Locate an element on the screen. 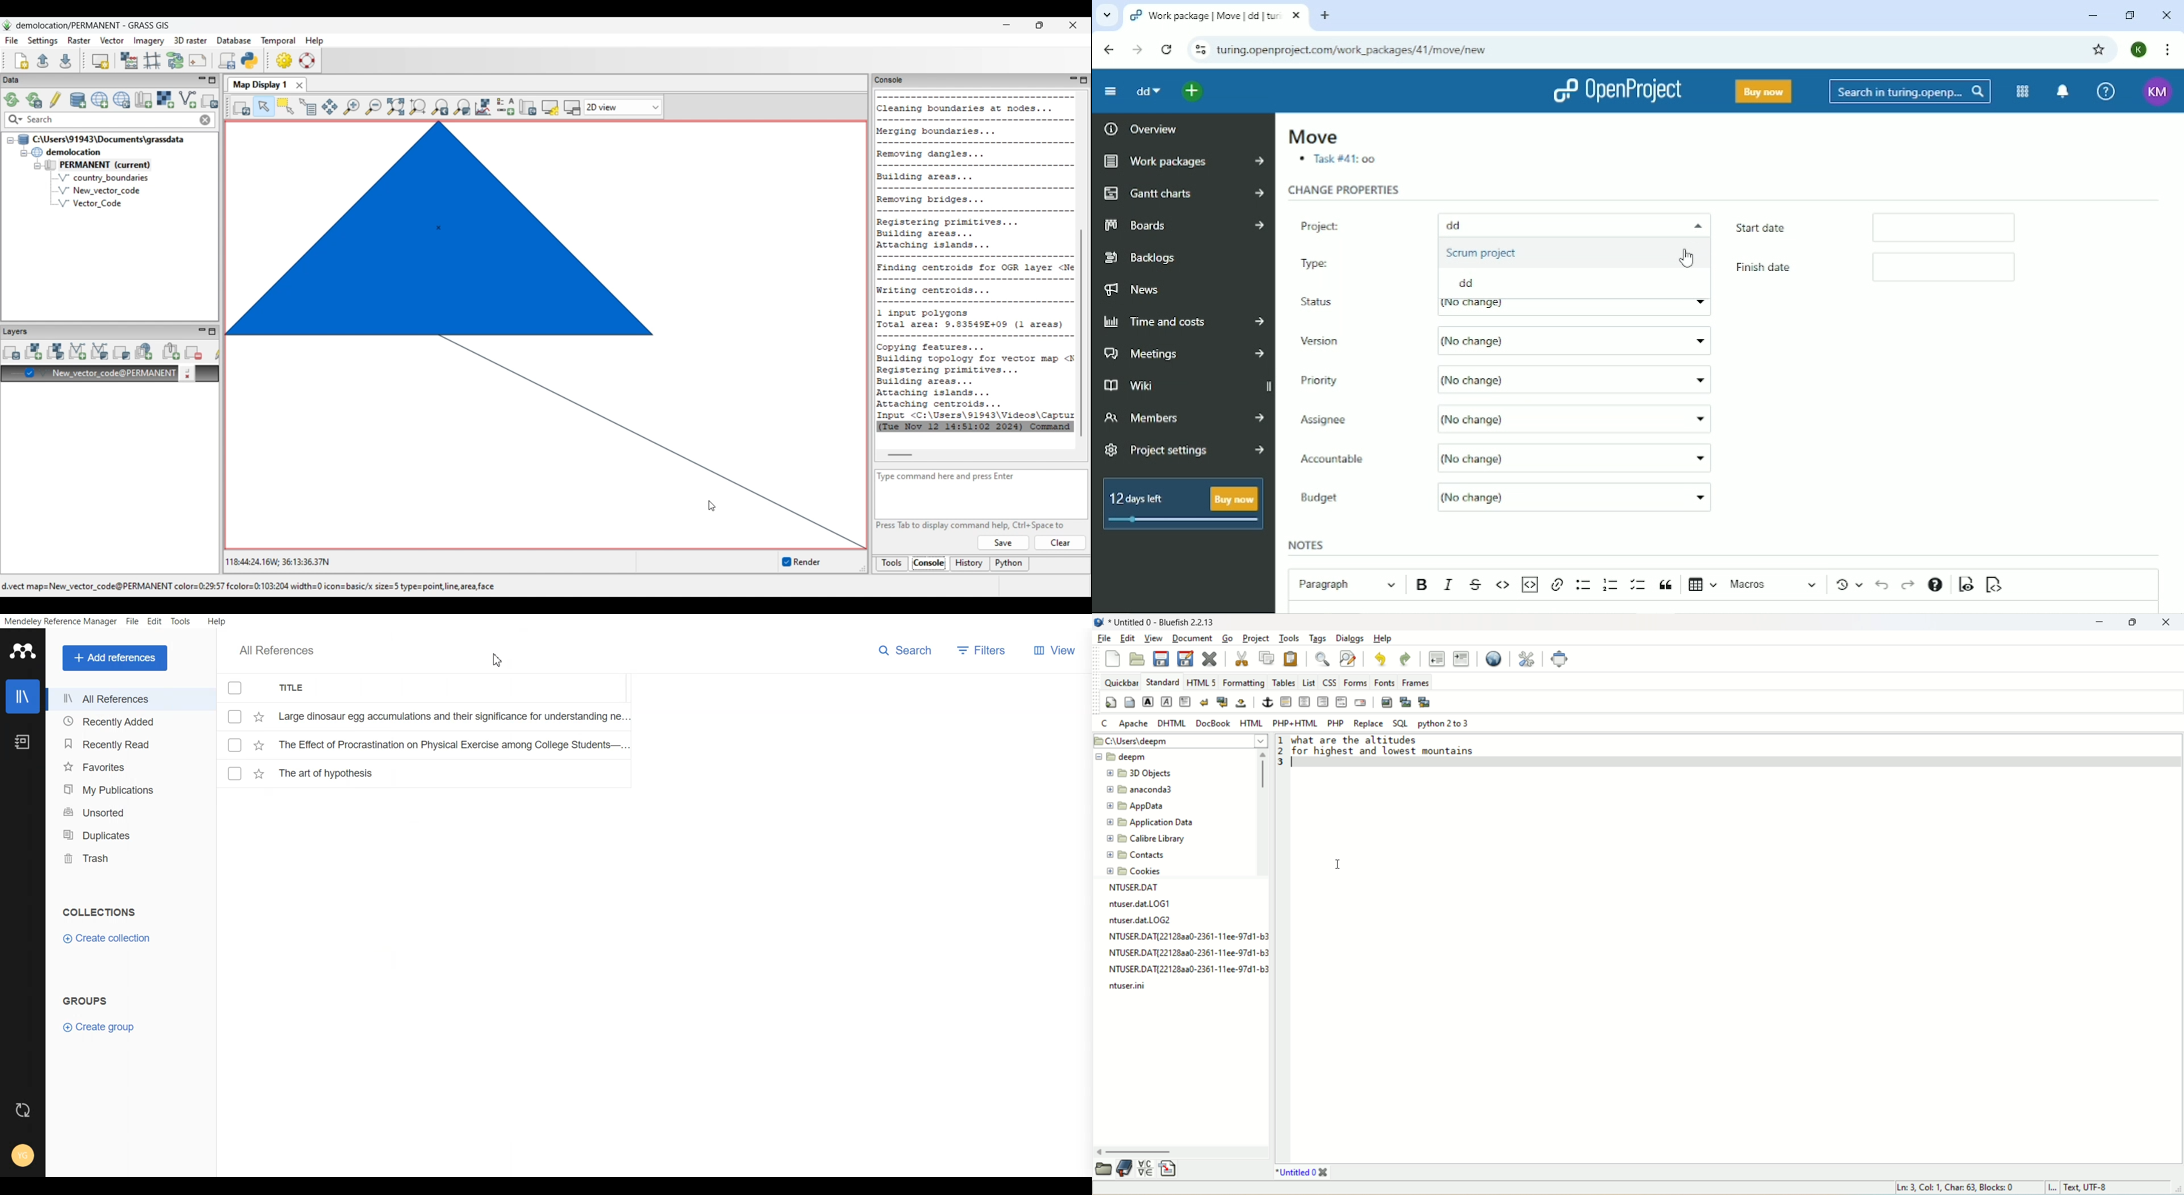 This screenshot has height=1204, width=2184. Strikethrough is located at coordinates (1477, 585).